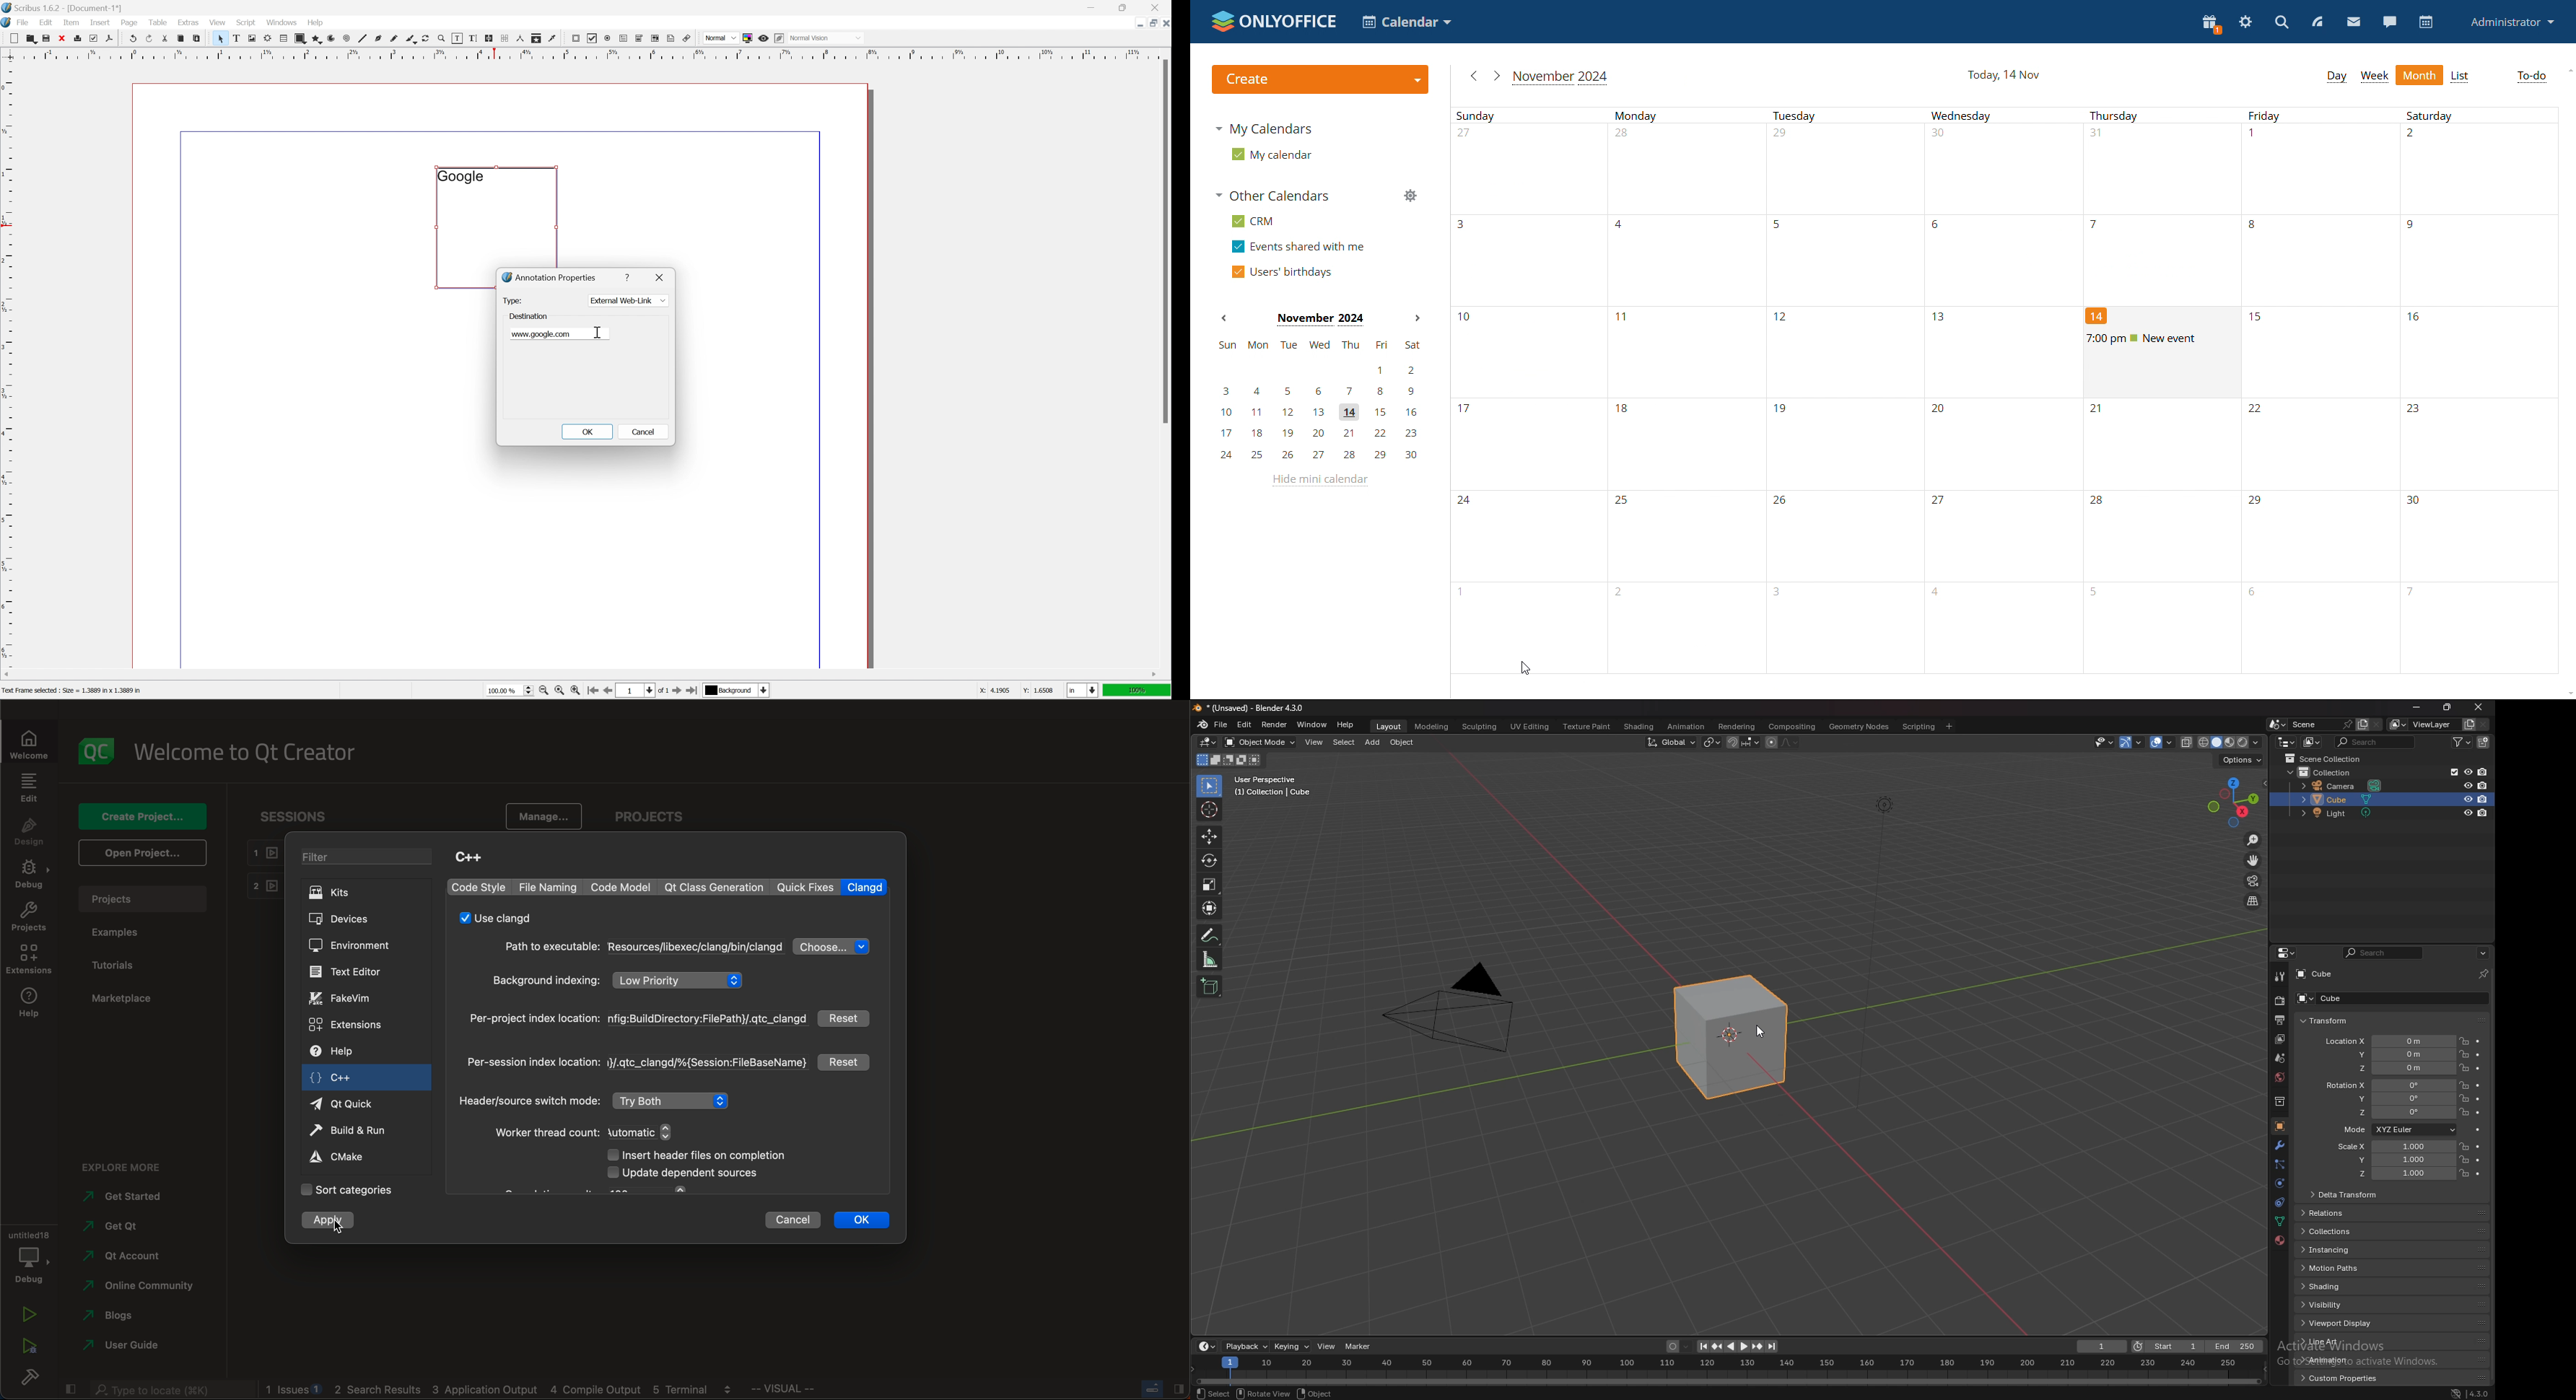 The image size is (2576, 1400). What do you see at coordinates (220, 40) in the screenshot?
I see `select frame` at bounding box center [220, 40].